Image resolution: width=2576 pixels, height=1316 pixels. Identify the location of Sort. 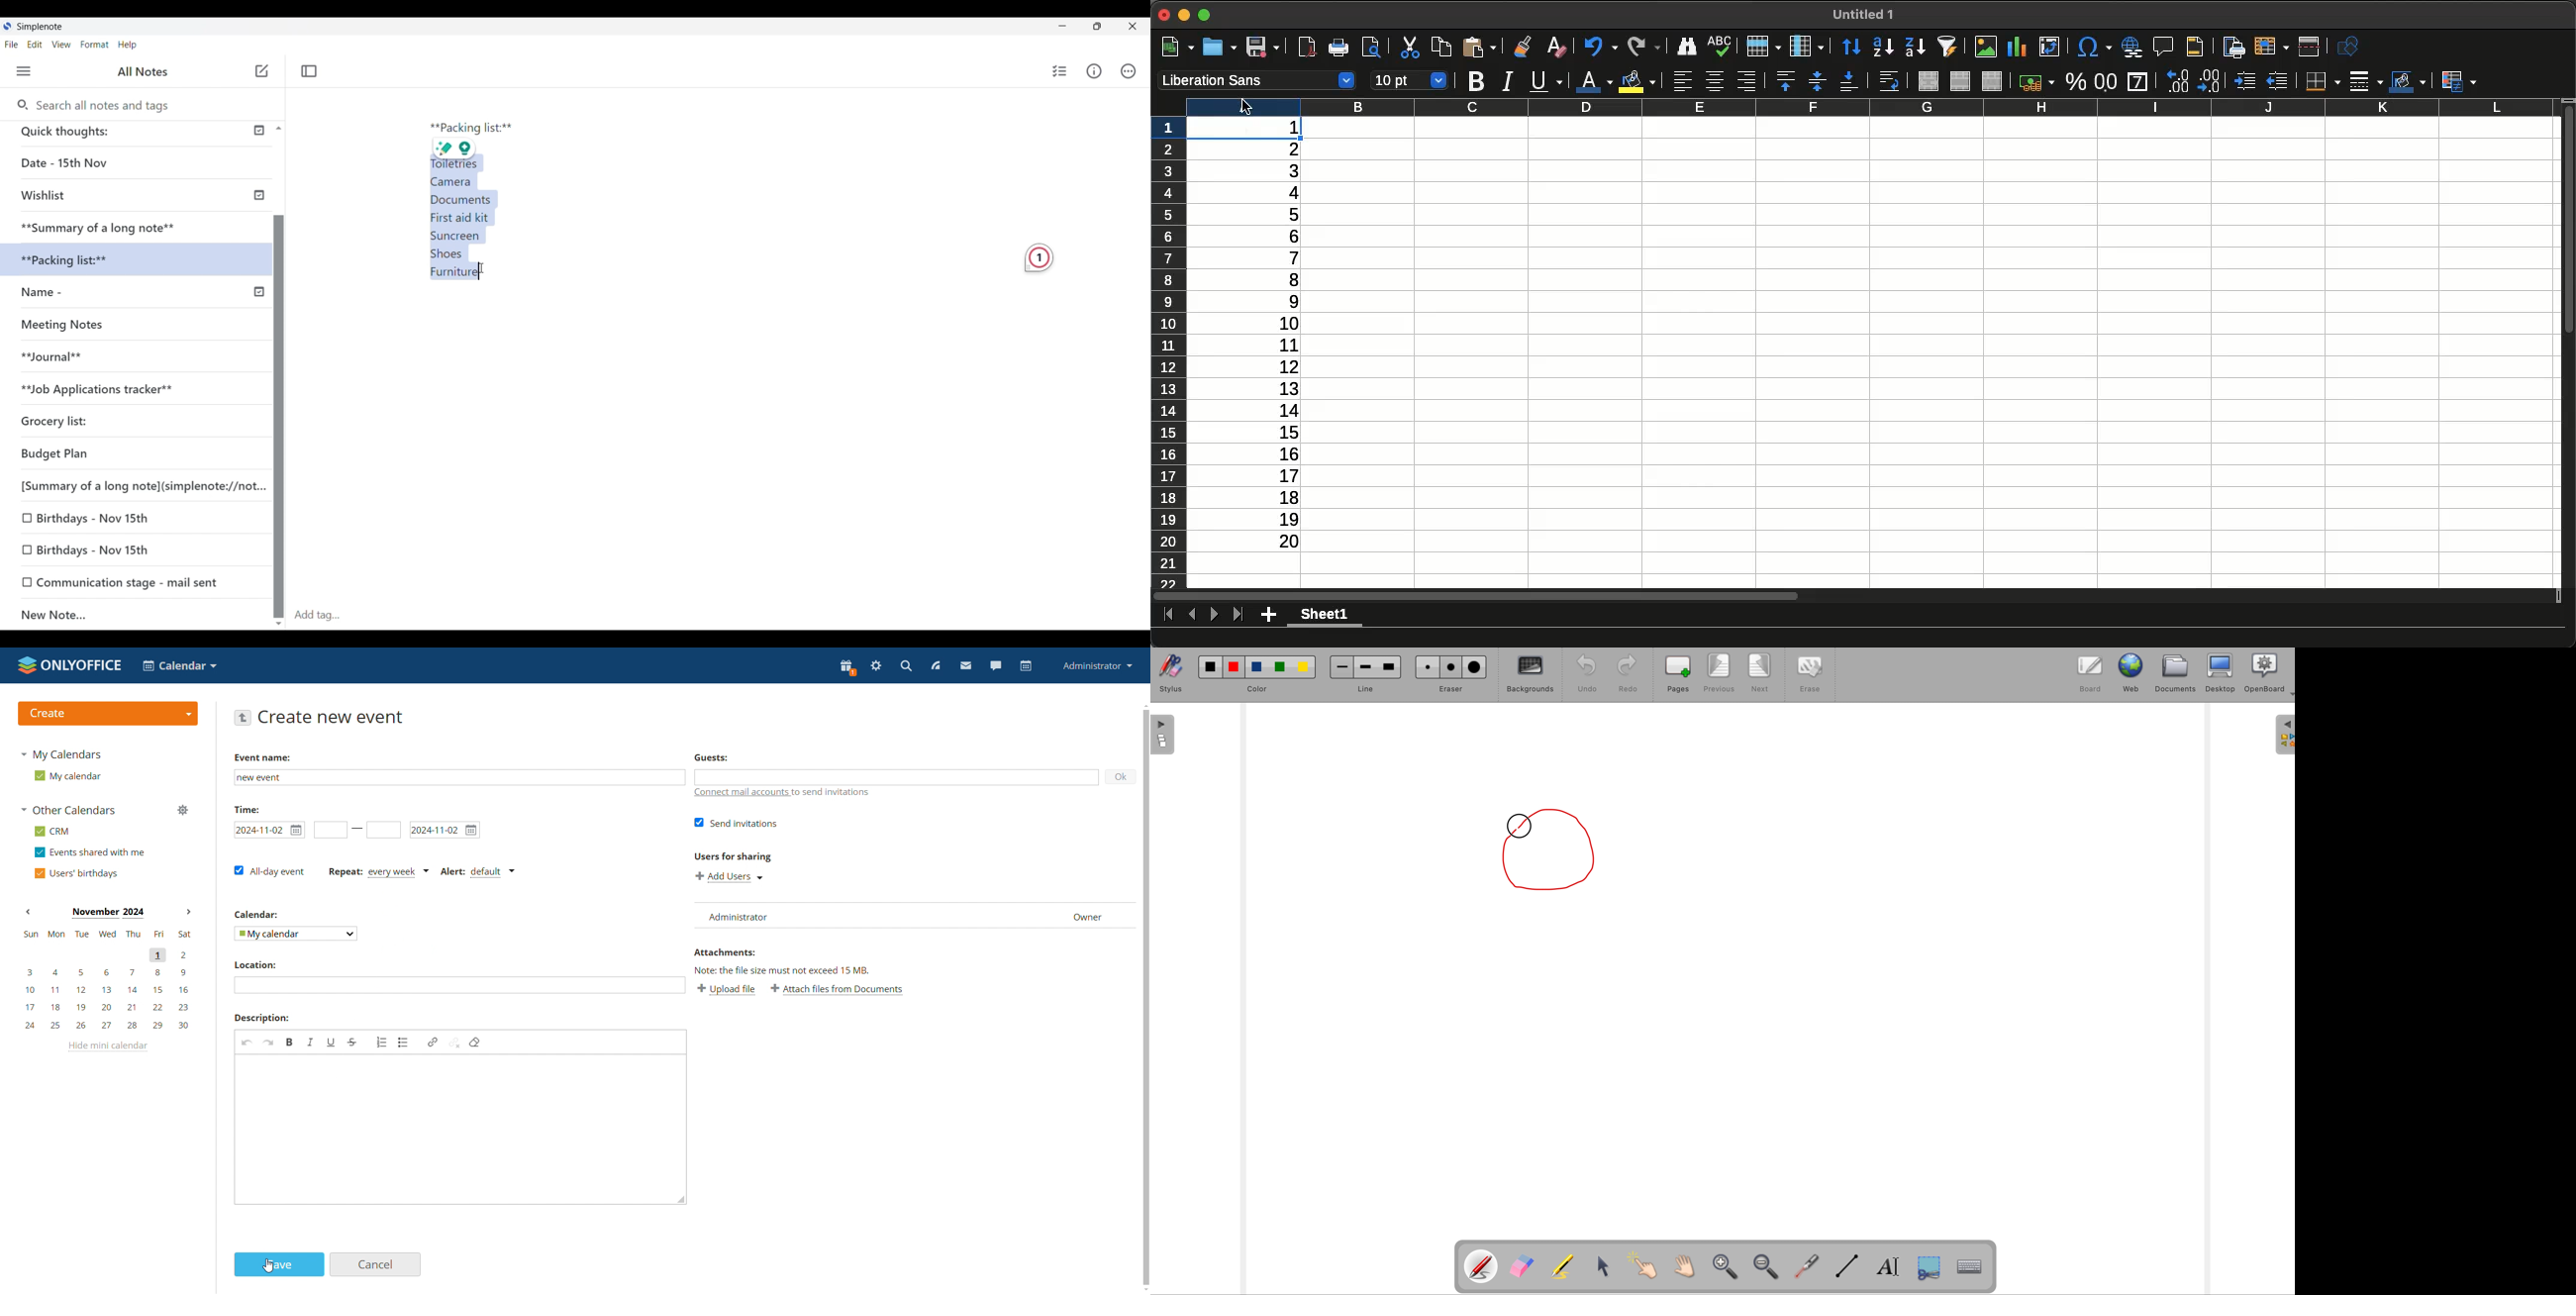
(1847, 48).